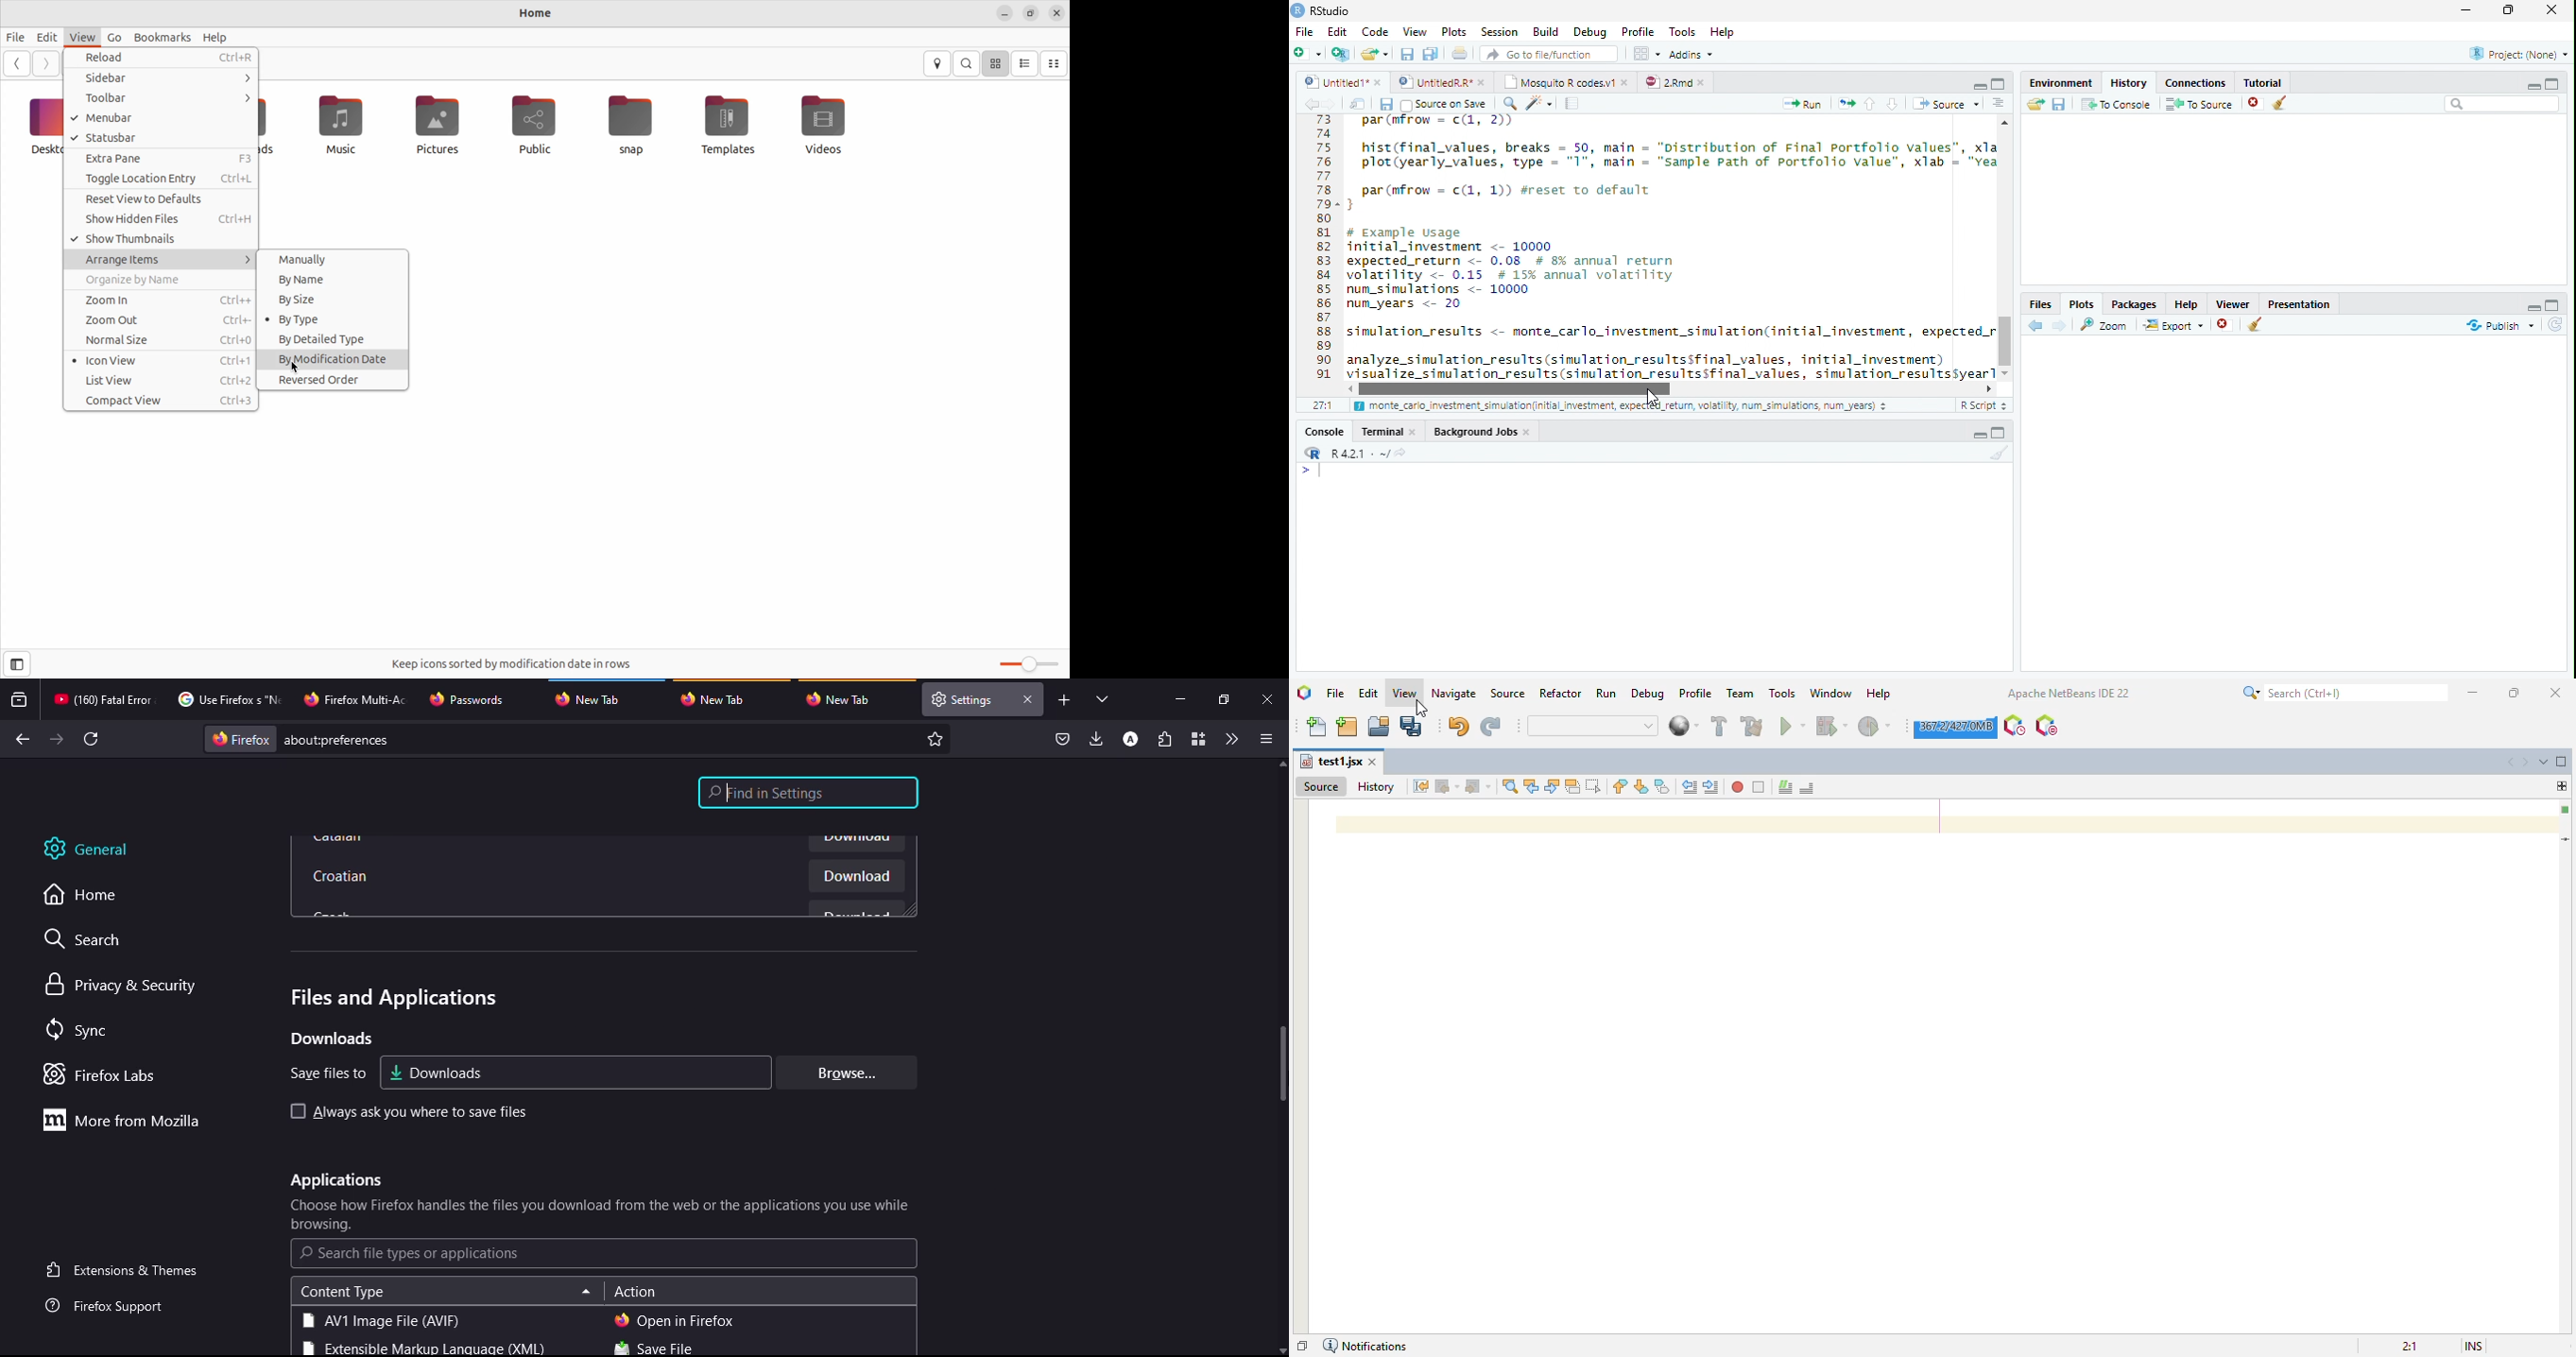  What do you see at coordinates (2036, 325) in the screenshot?
I see `Go to previous plot` at bounding box center [2036, 325].